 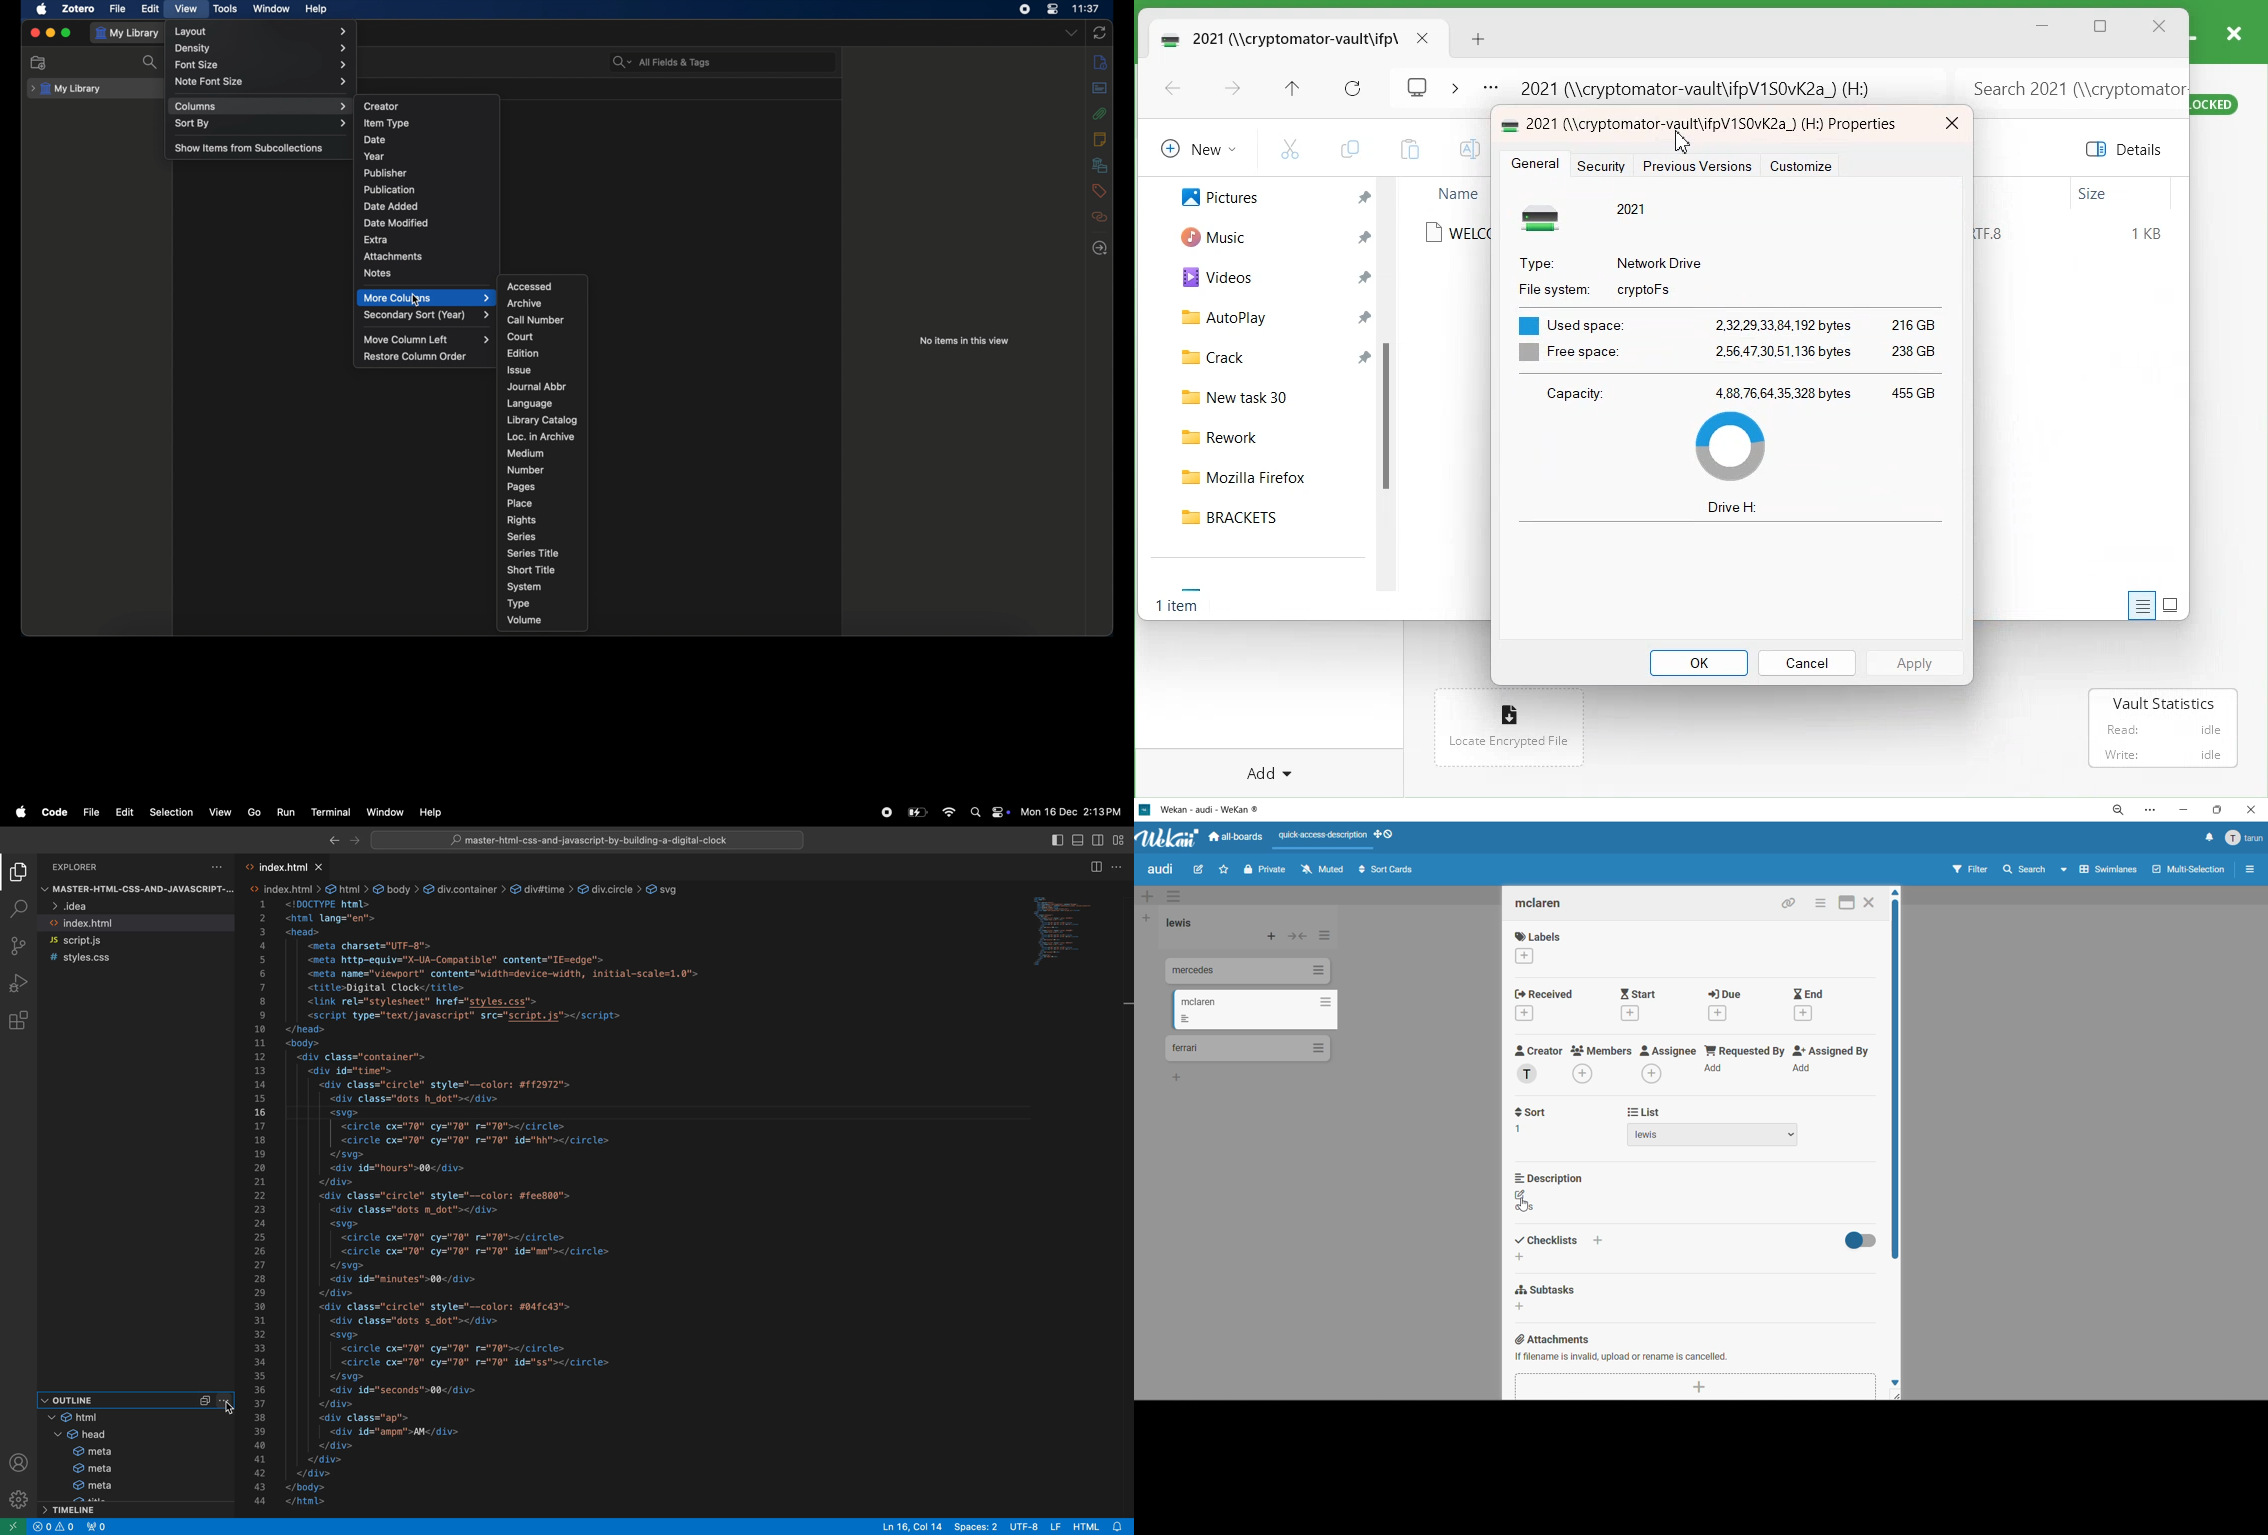 I want to click on swimlane actions, so click(x=1177, y=897).